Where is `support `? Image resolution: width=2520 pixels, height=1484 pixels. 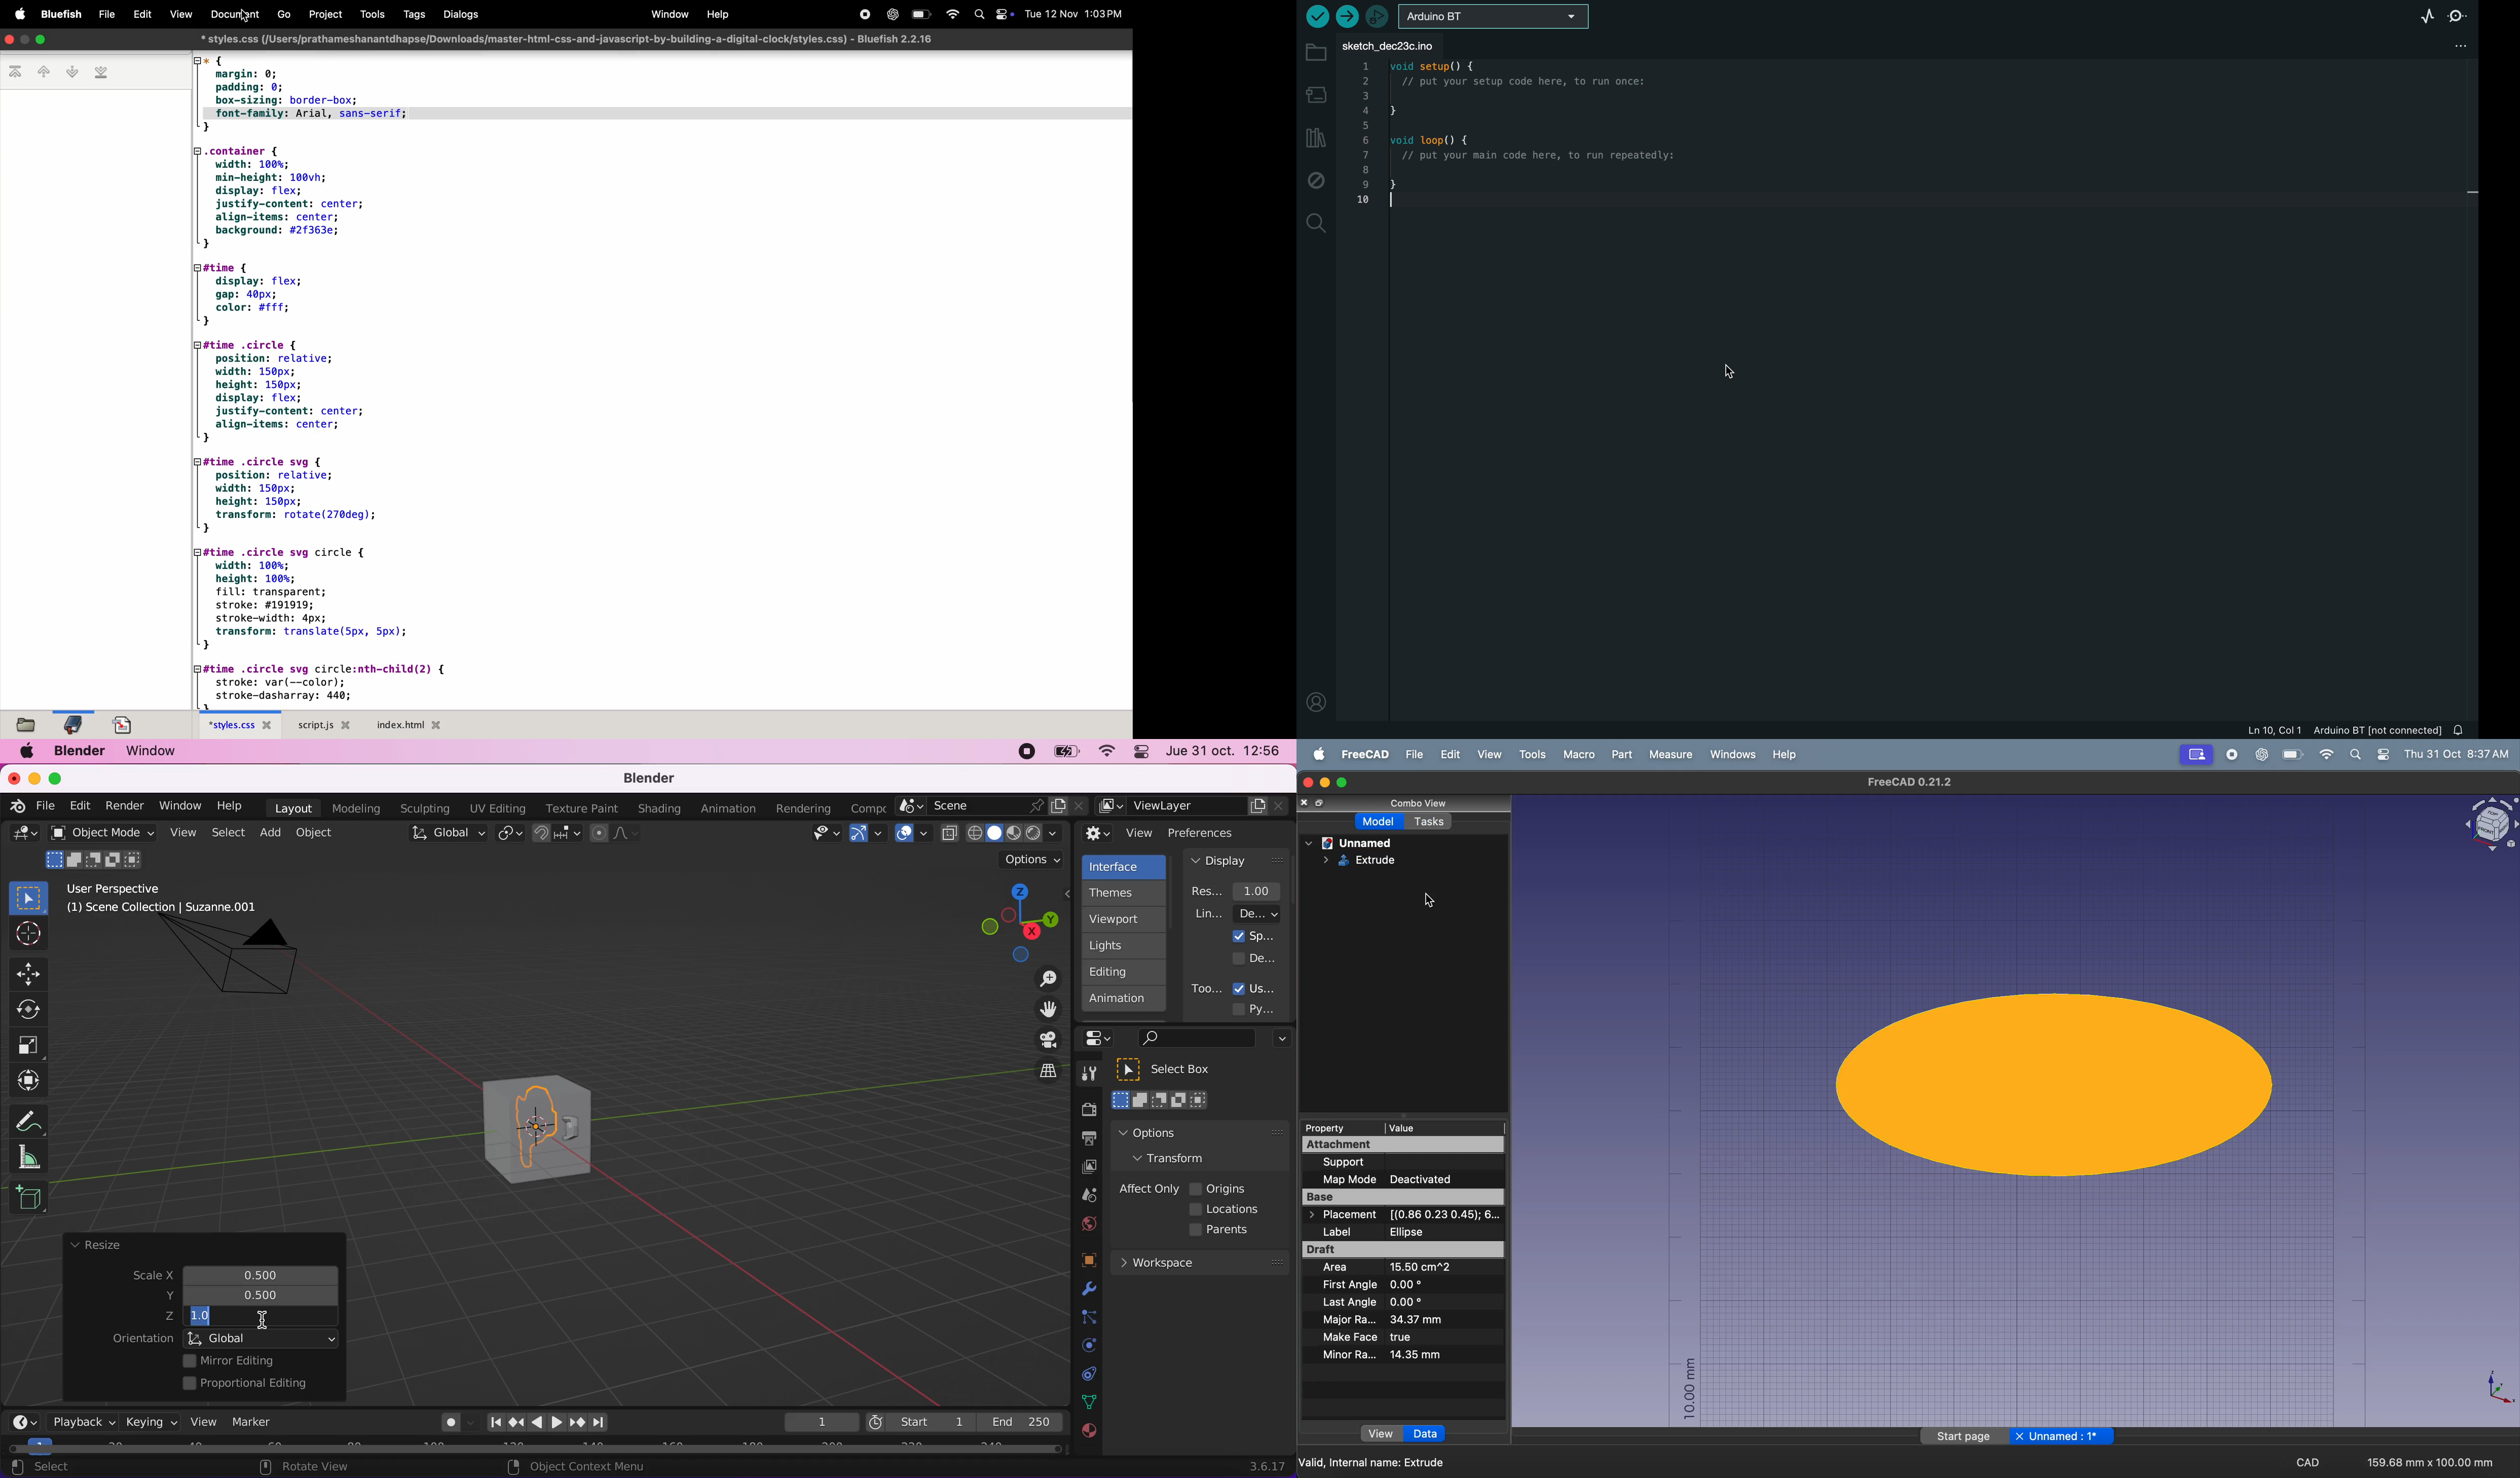
support  is located at coordinates (1368, 1162).